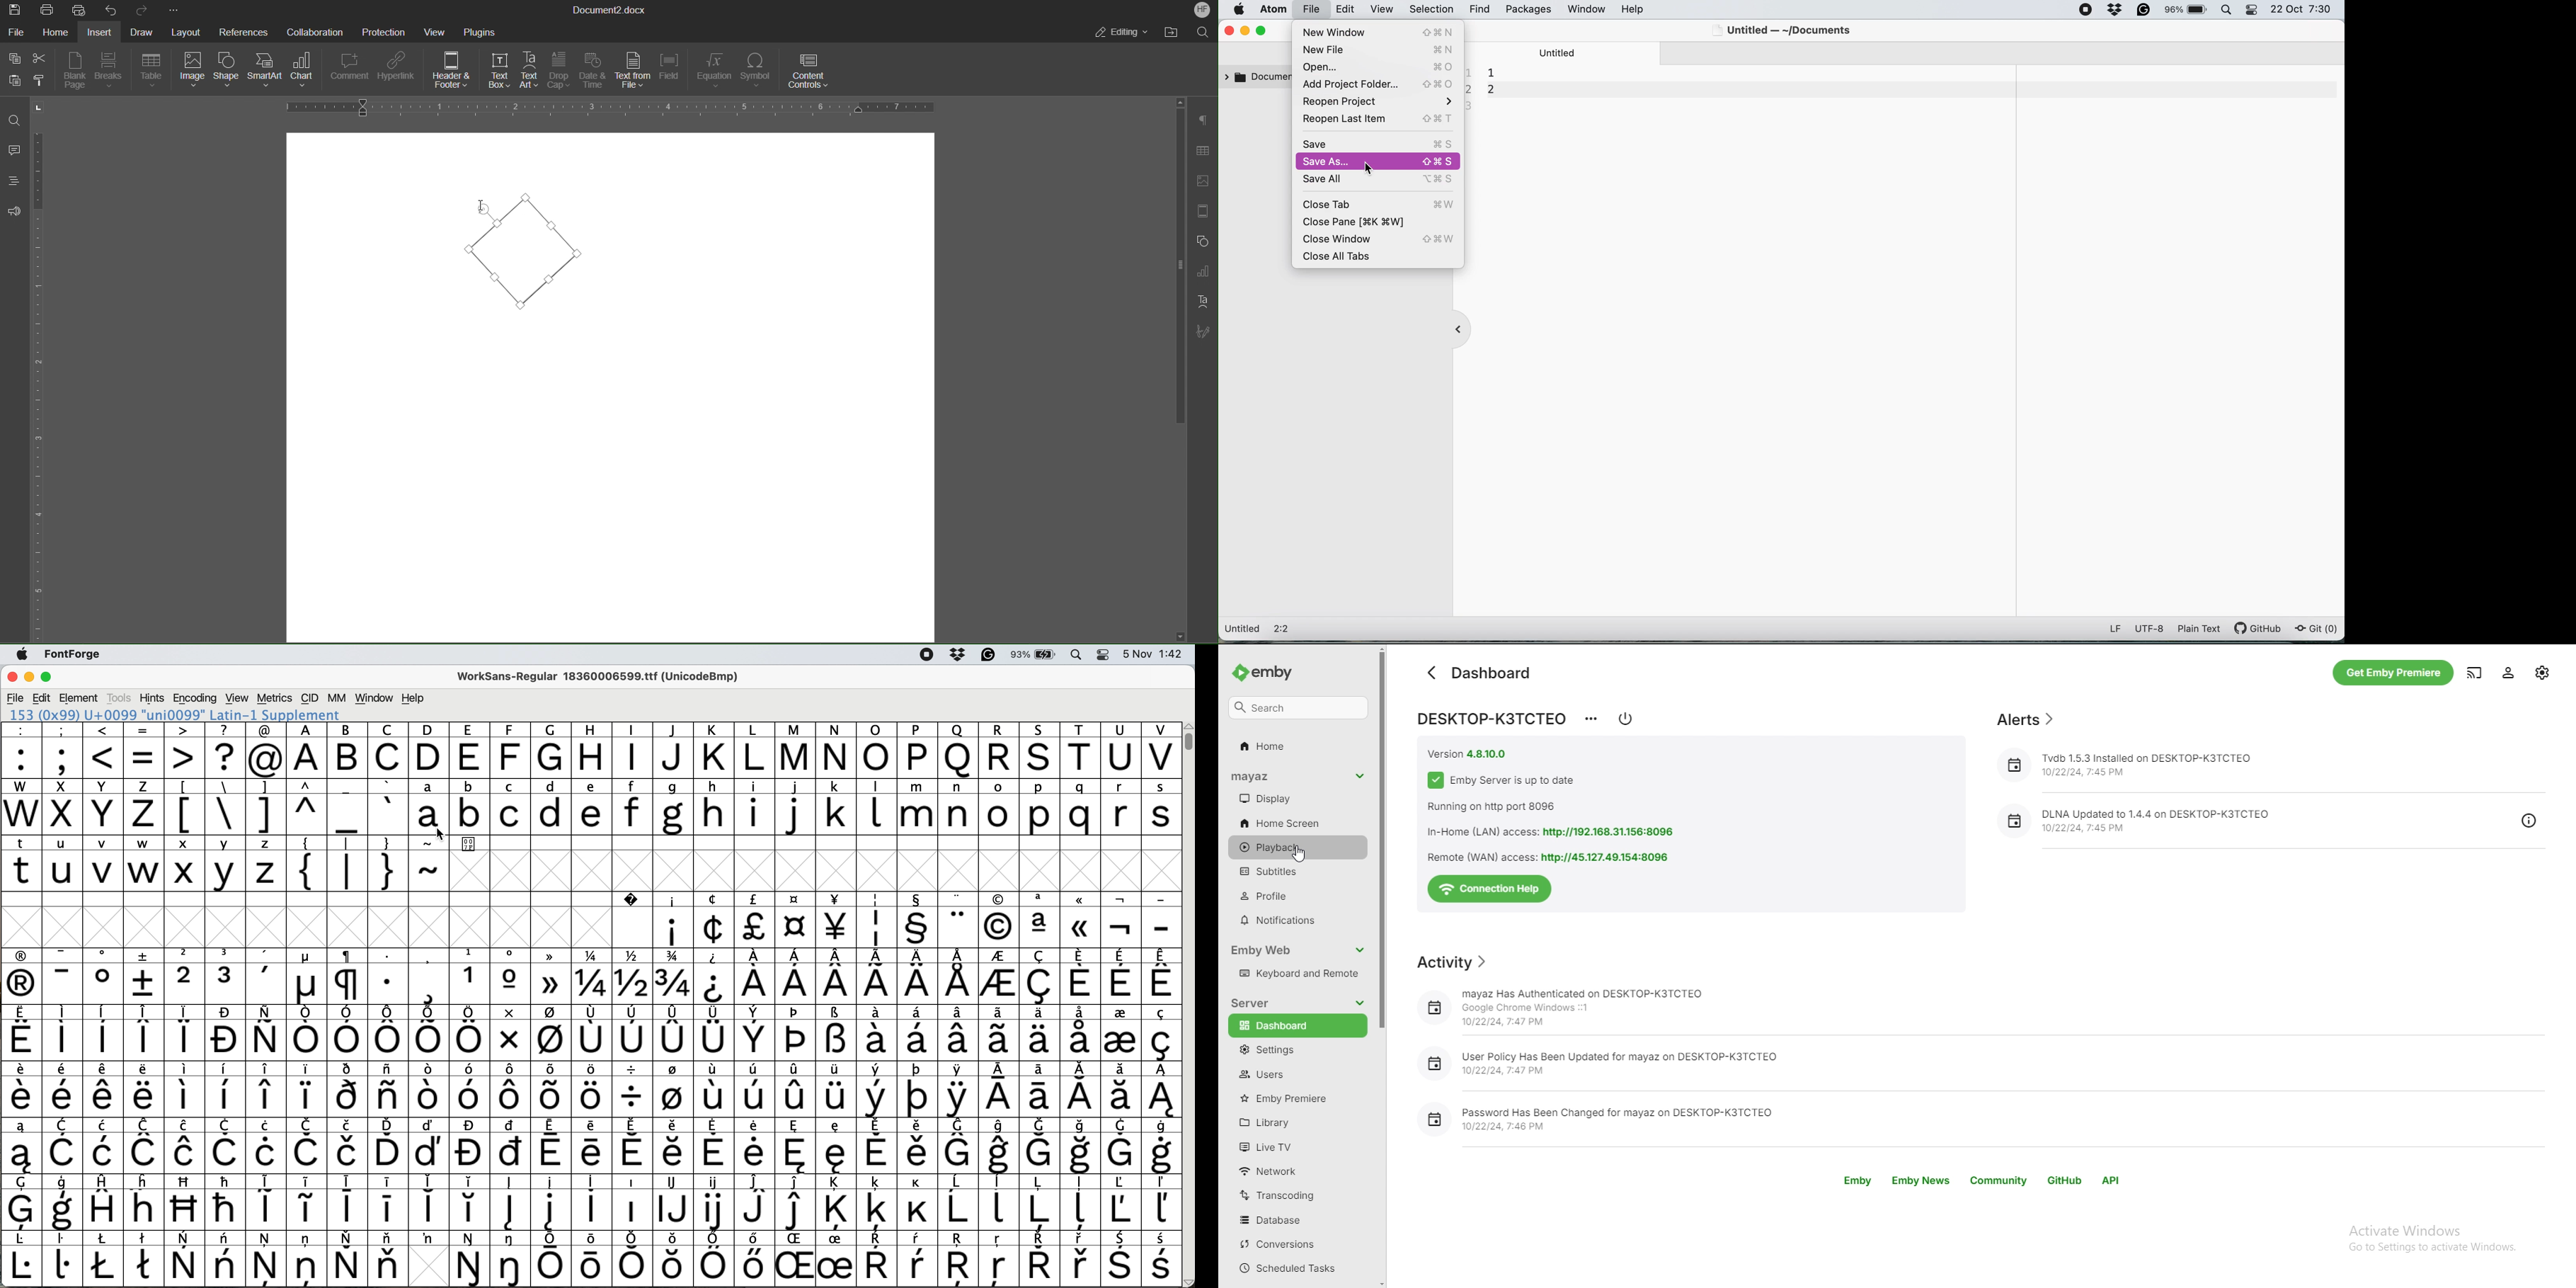 The image size is (2576, 1288). I want to click on Insert Image, so click(1201, 181).